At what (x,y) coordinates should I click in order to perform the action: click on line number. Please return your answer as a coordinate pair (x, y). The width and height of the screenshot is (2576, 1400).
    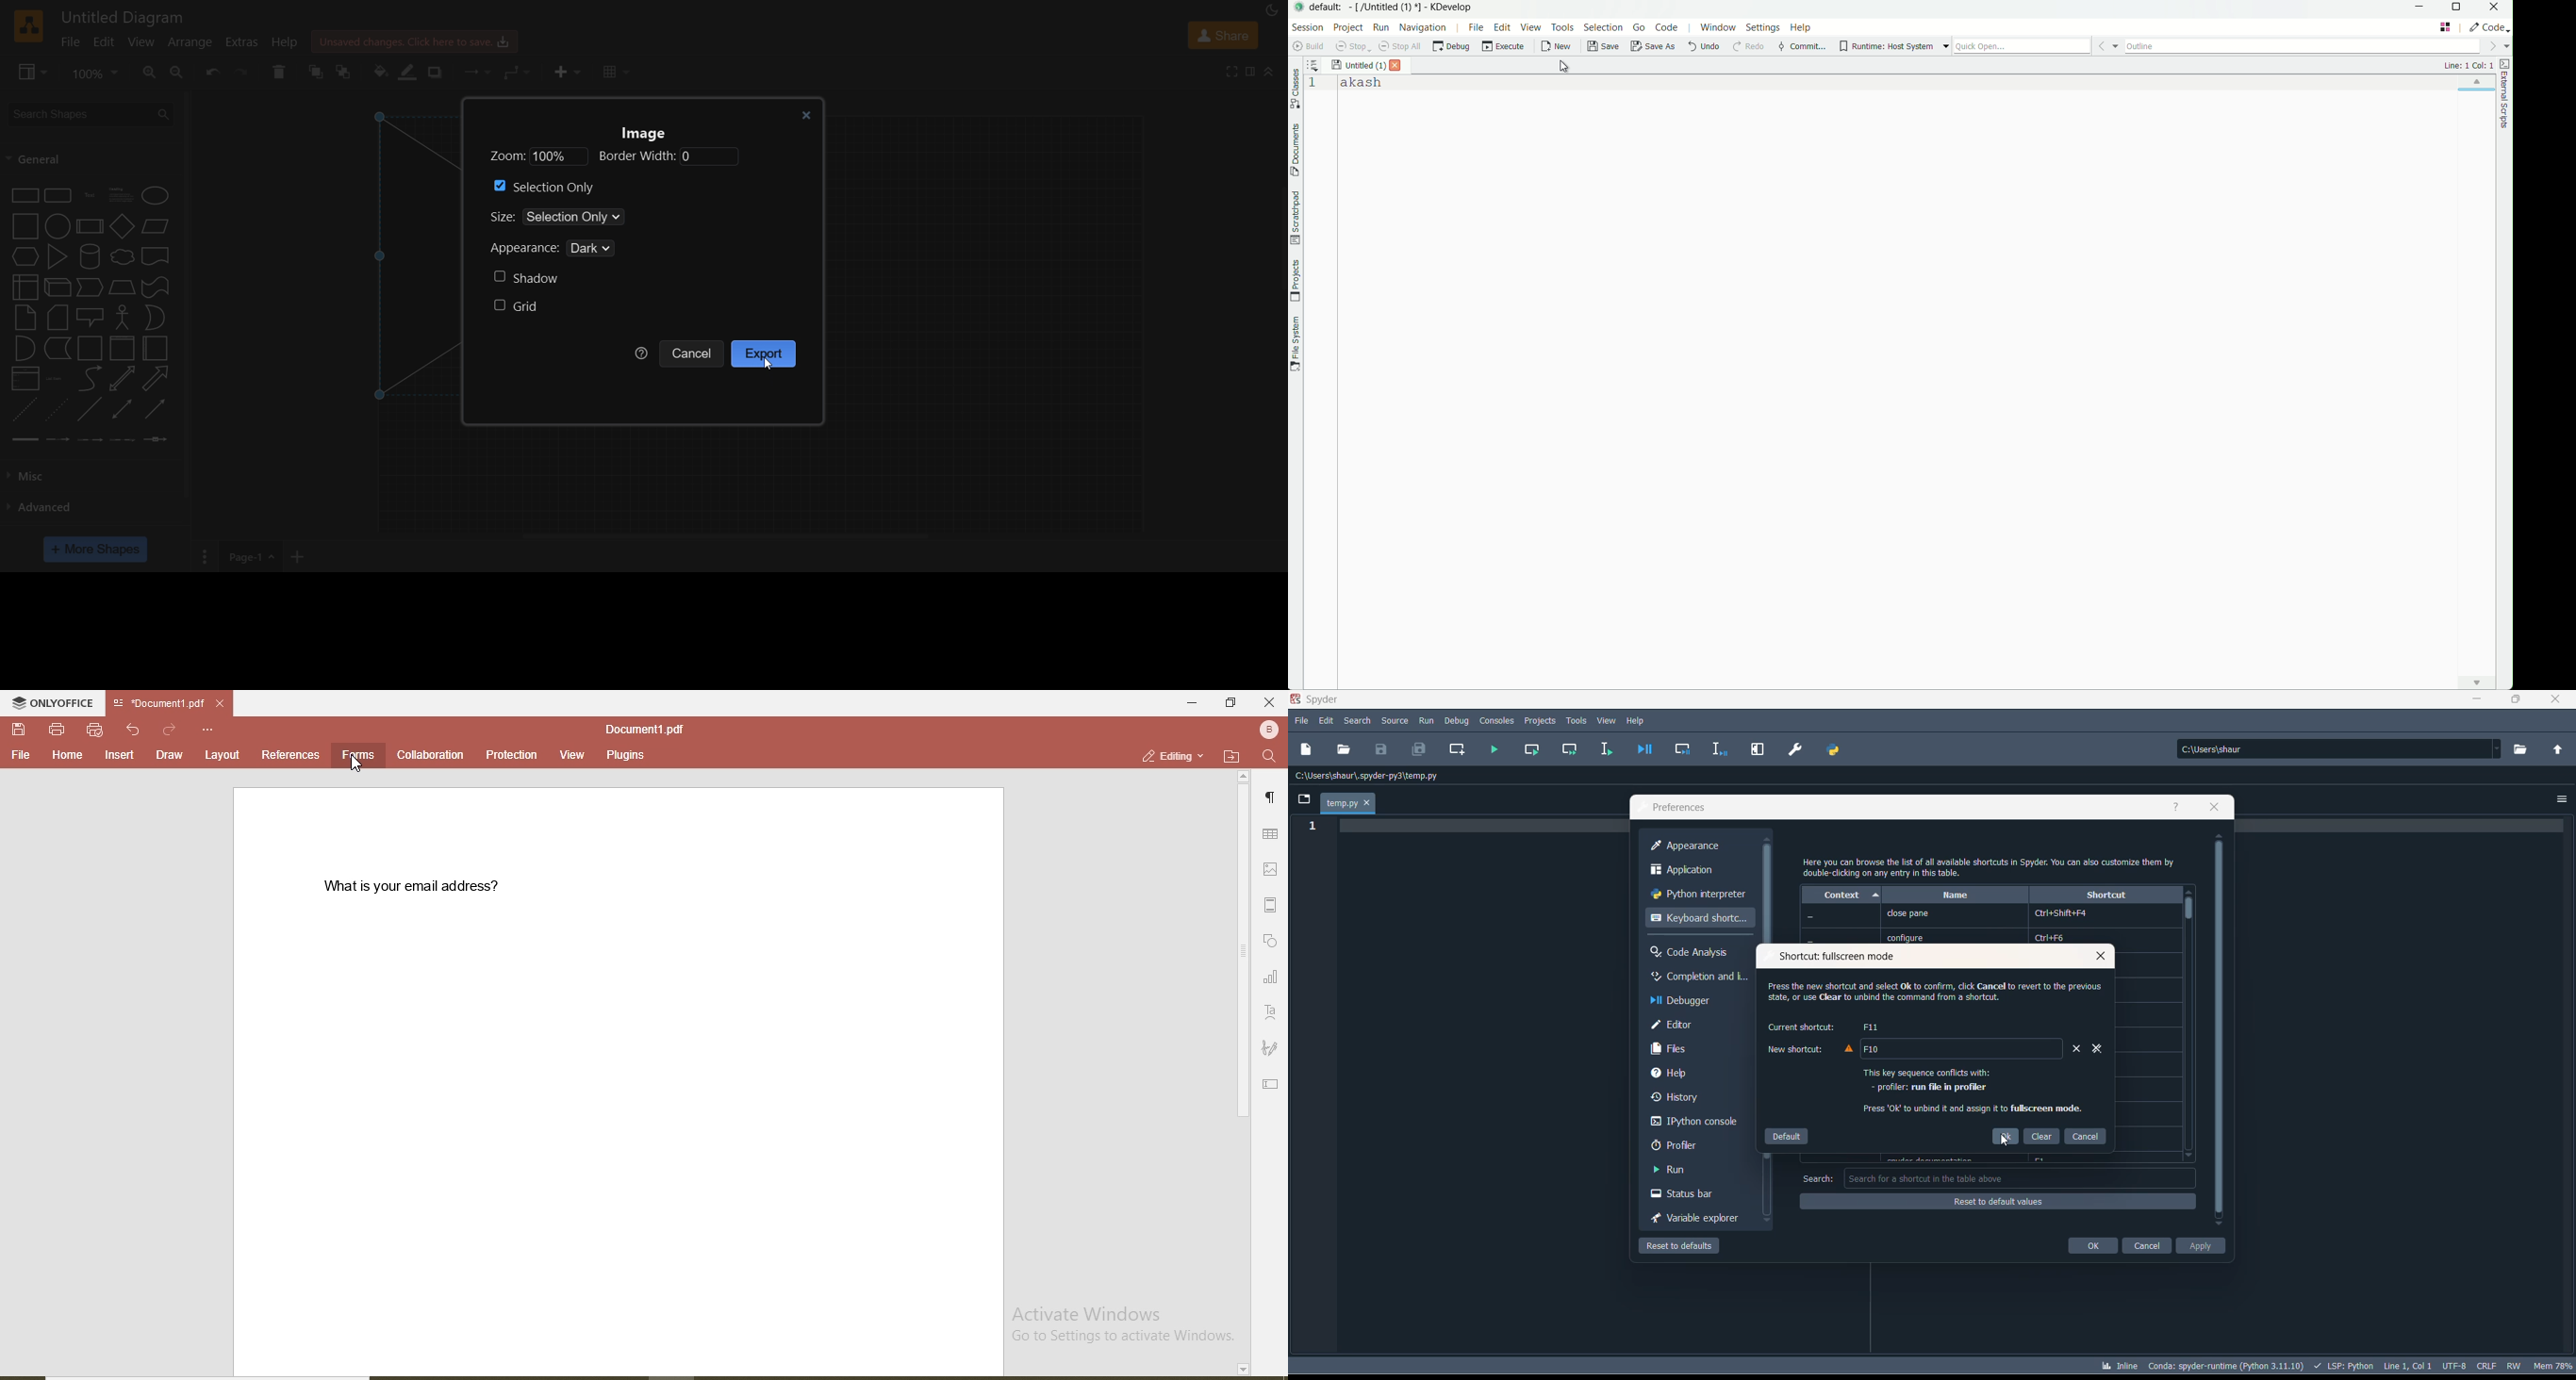
    Looking at the image, I should click on (1316, 827).